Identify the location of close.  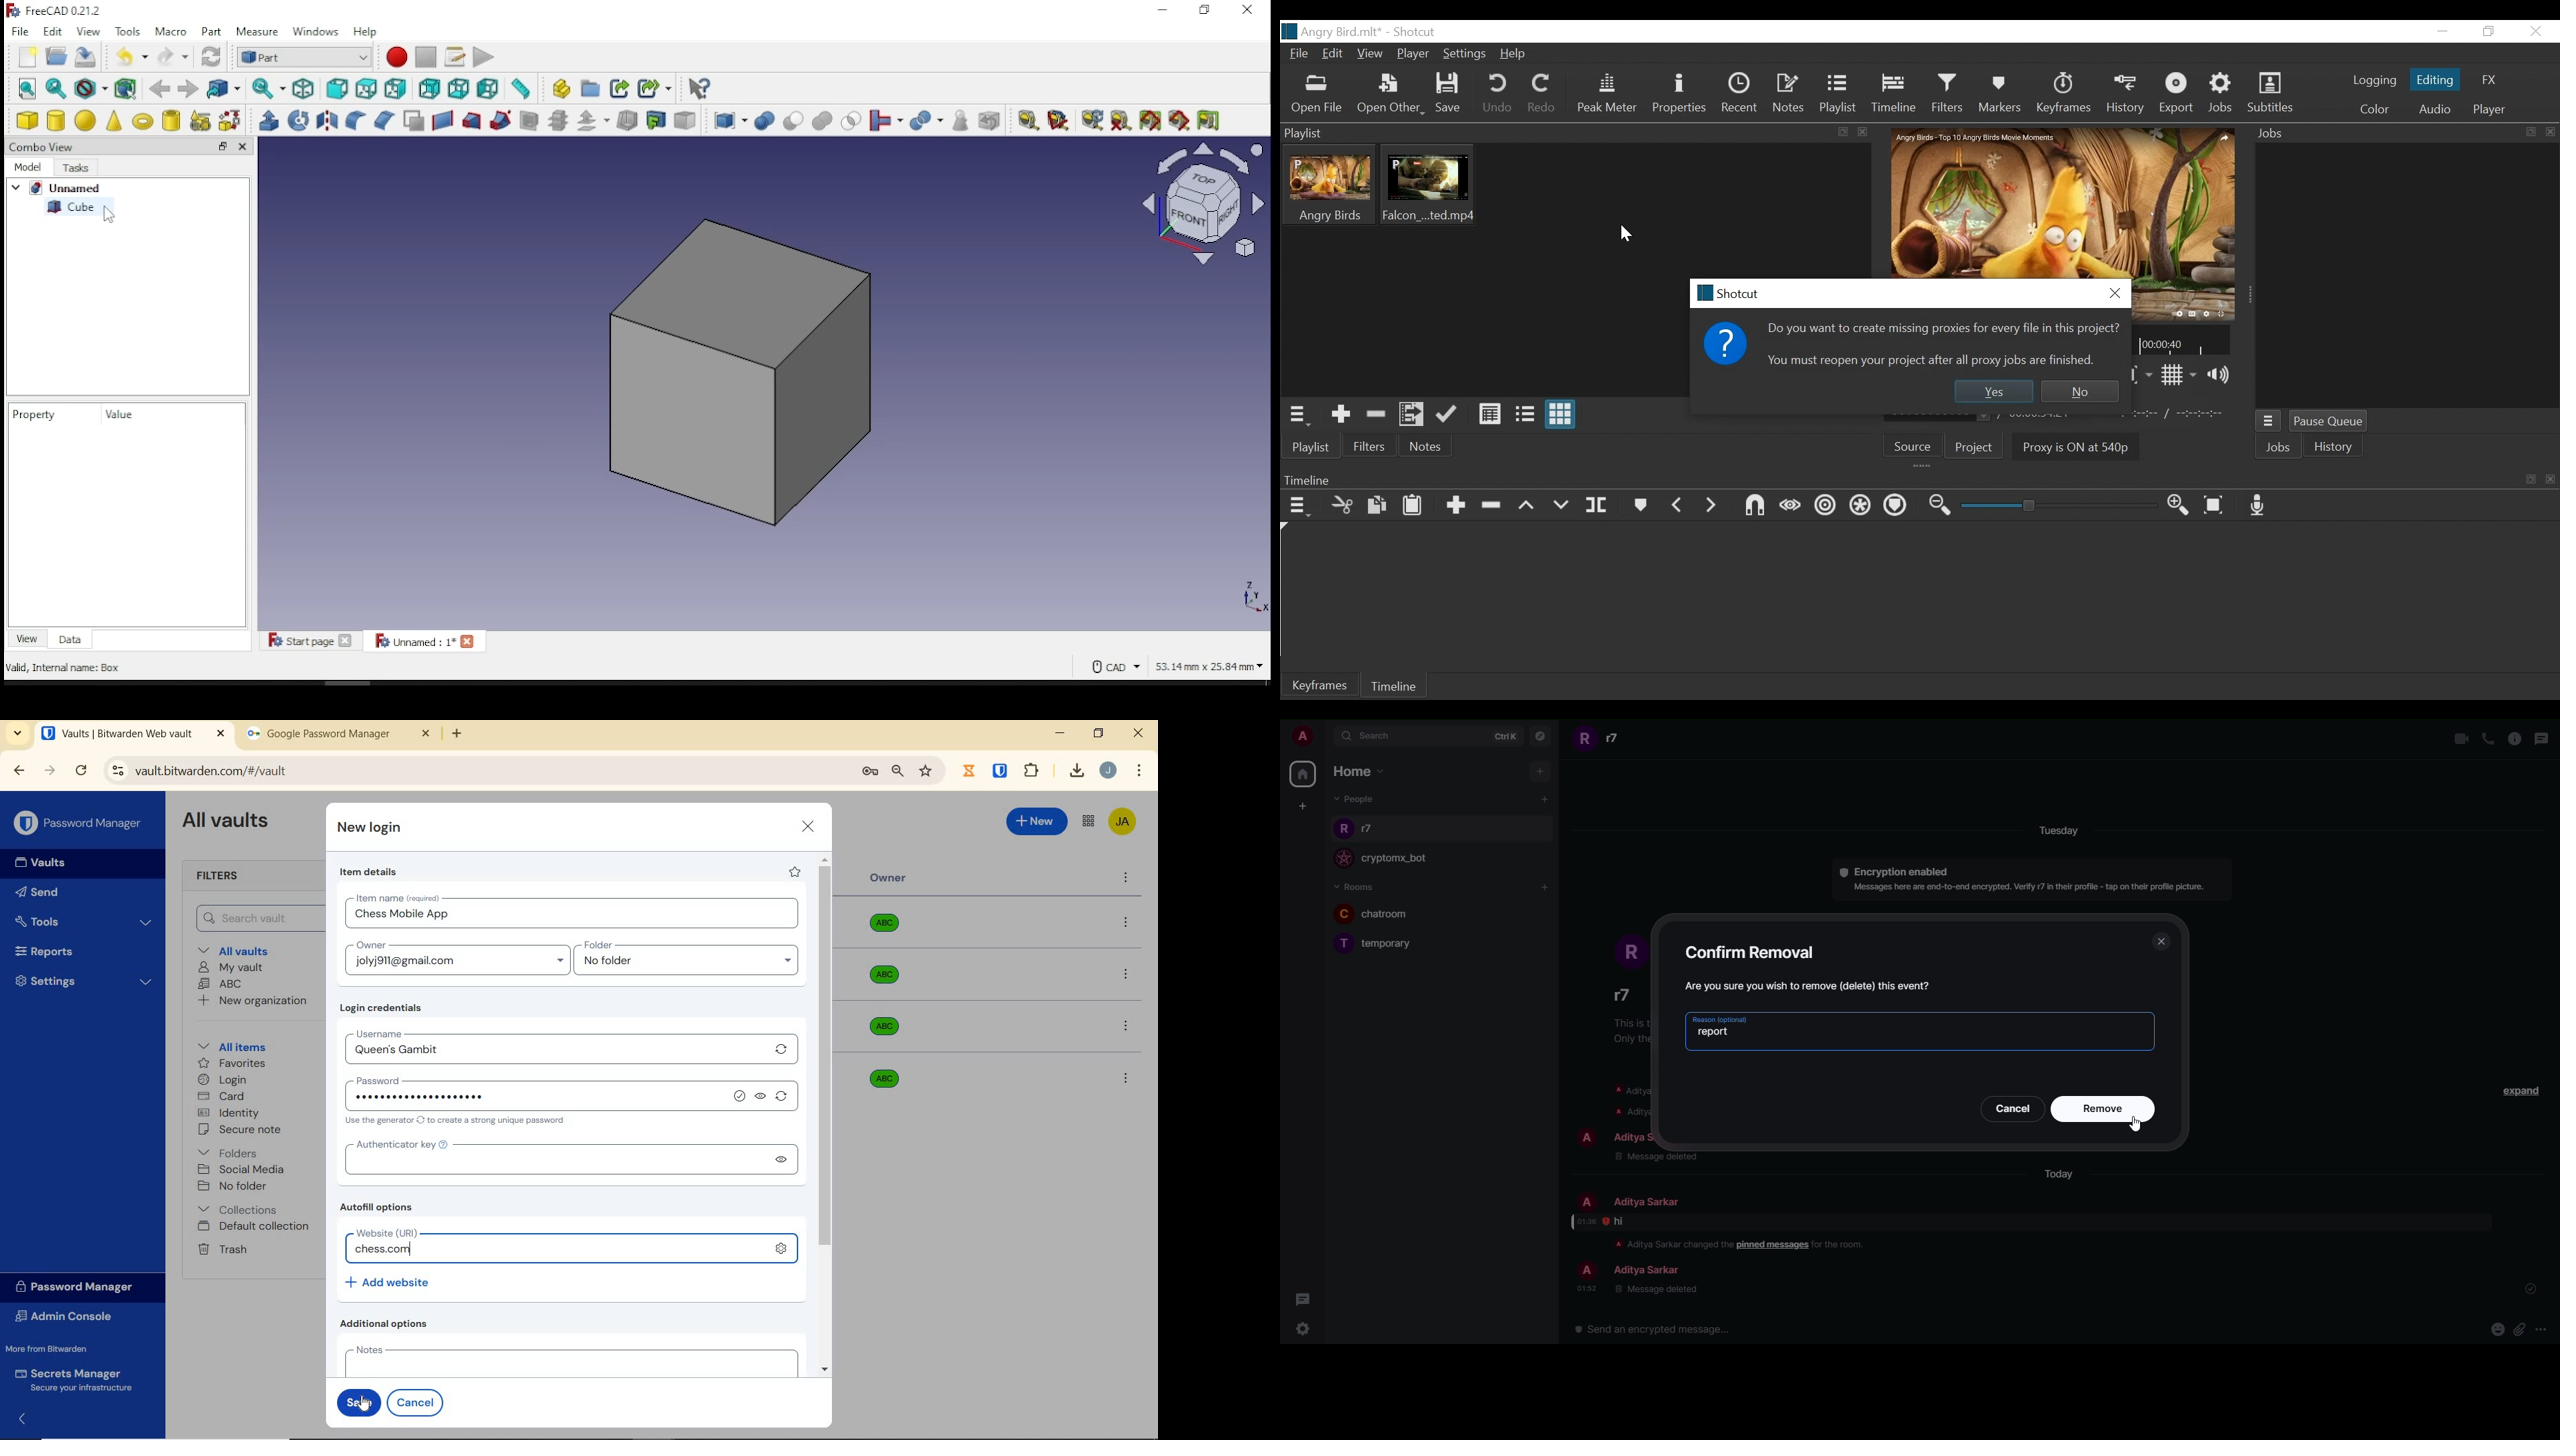
(809, 826).